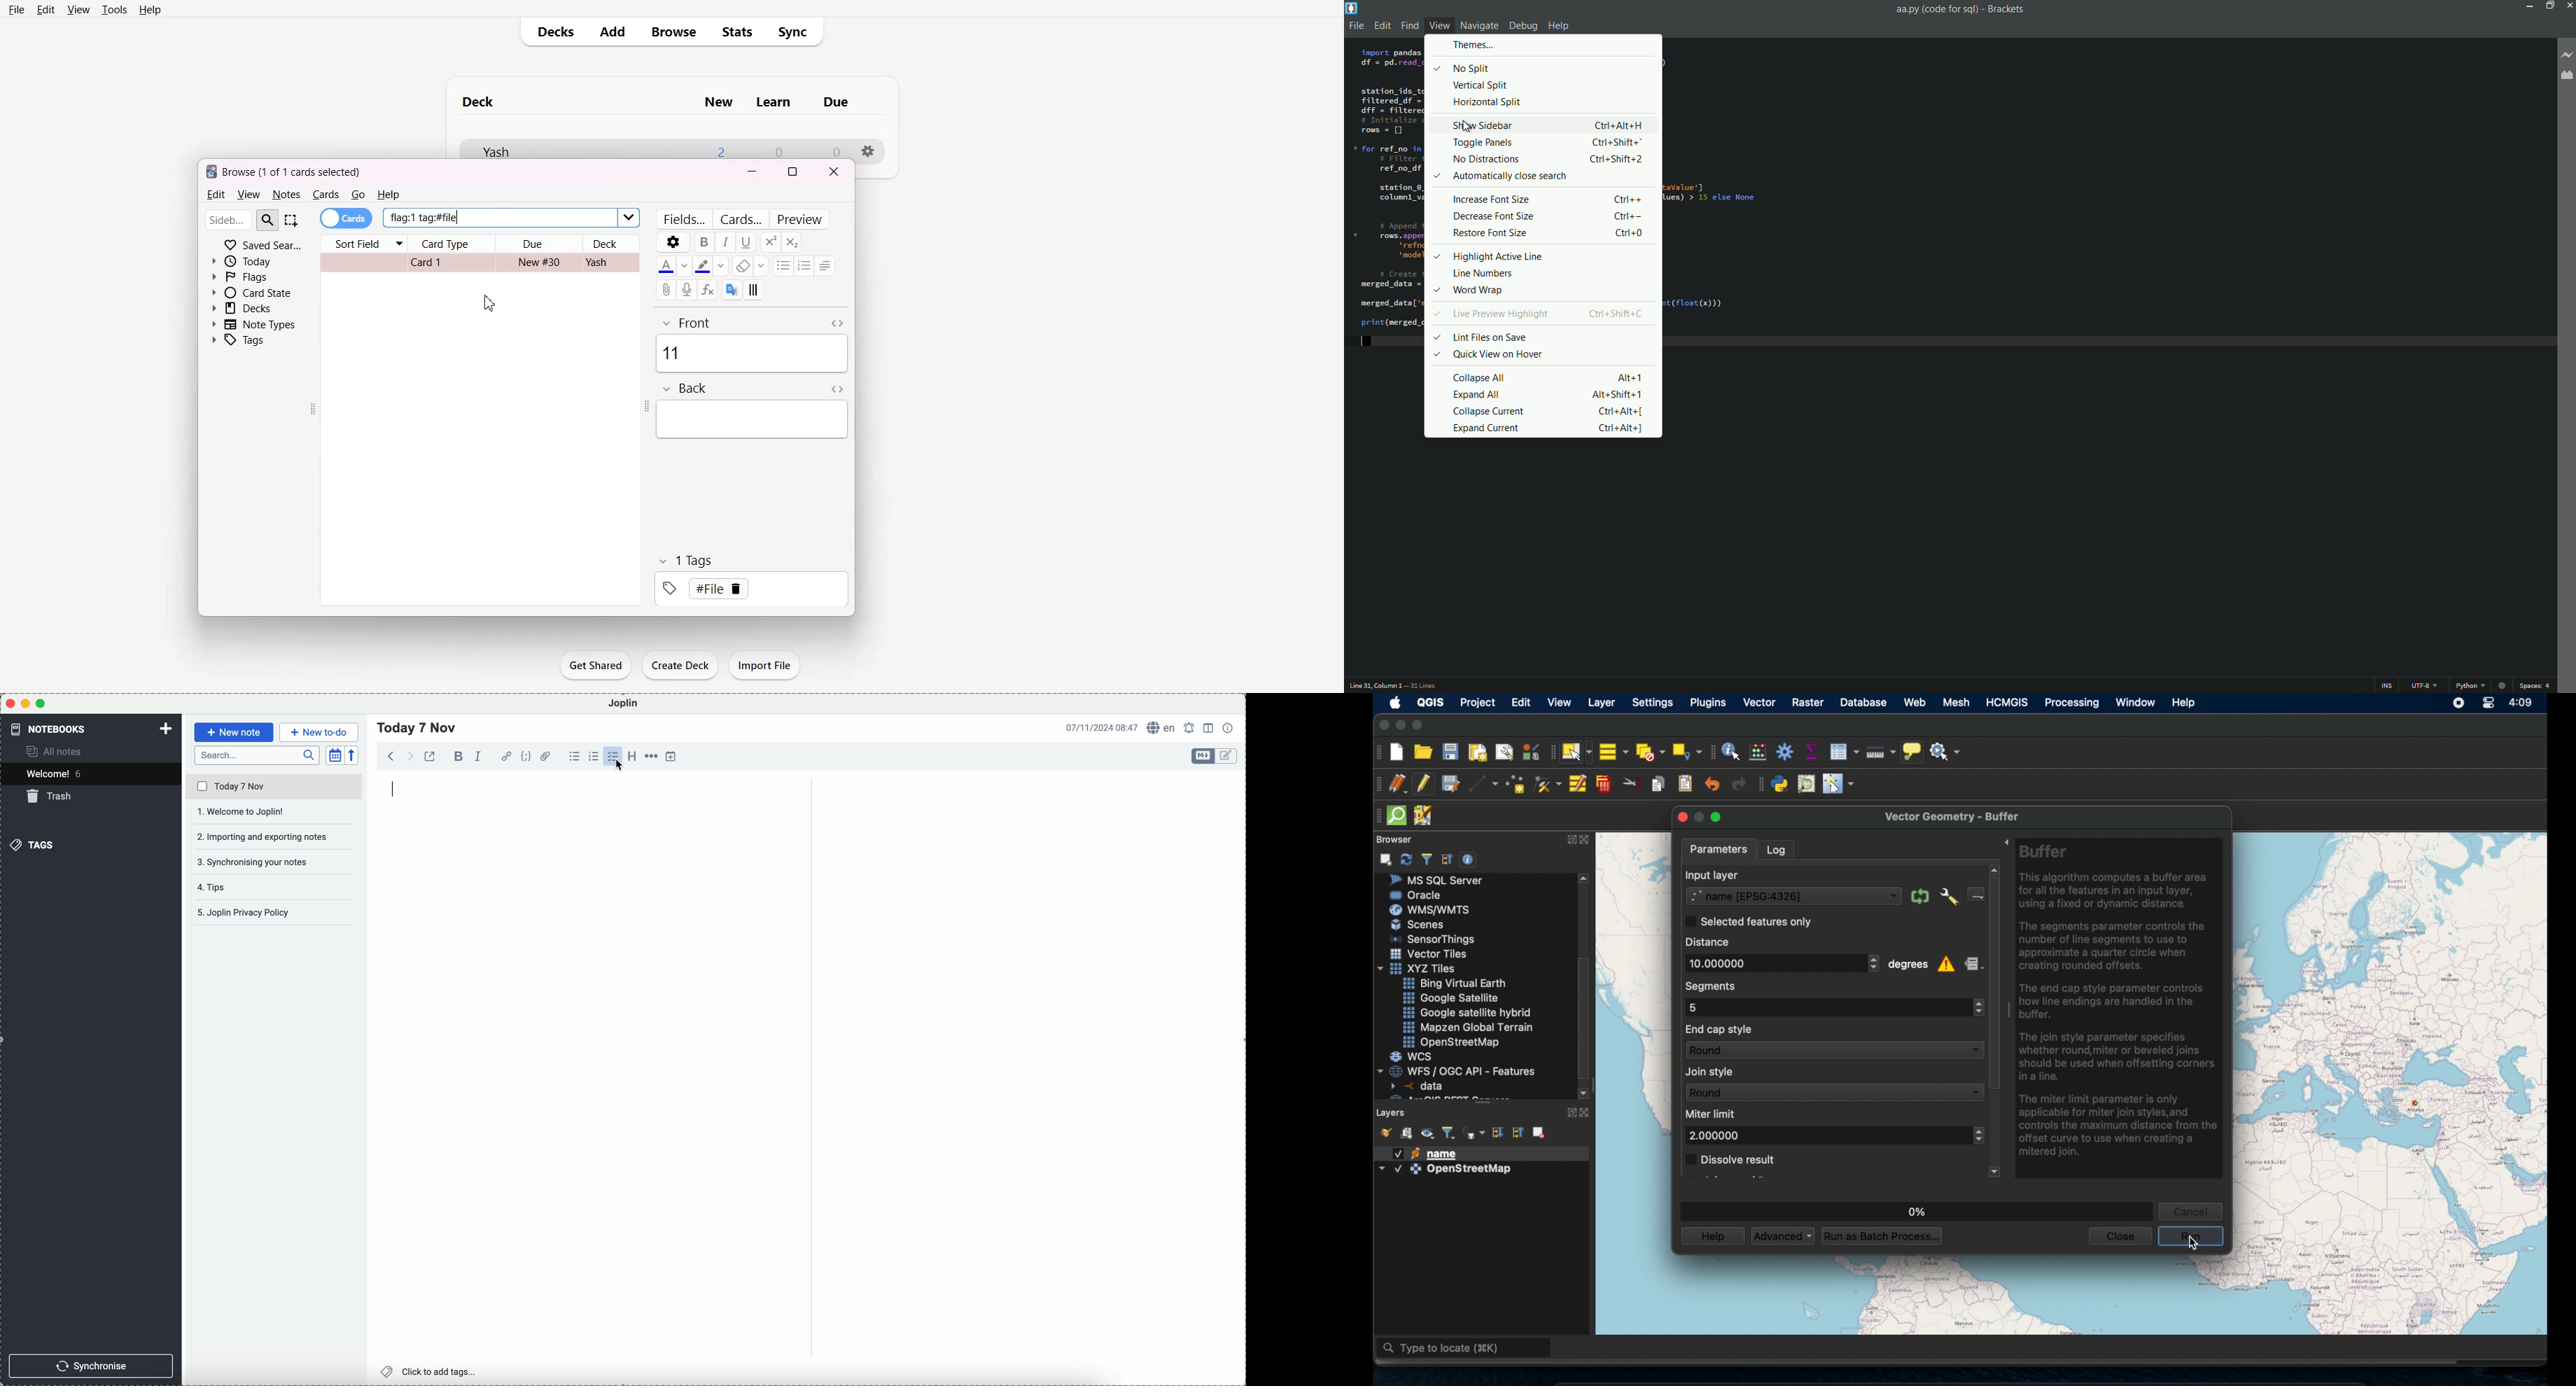 The width and height of the screenshot is (2576, 1400). Describe the element at coordinates (750, 266) in the screenshot. I see `Erase Format` at that location.